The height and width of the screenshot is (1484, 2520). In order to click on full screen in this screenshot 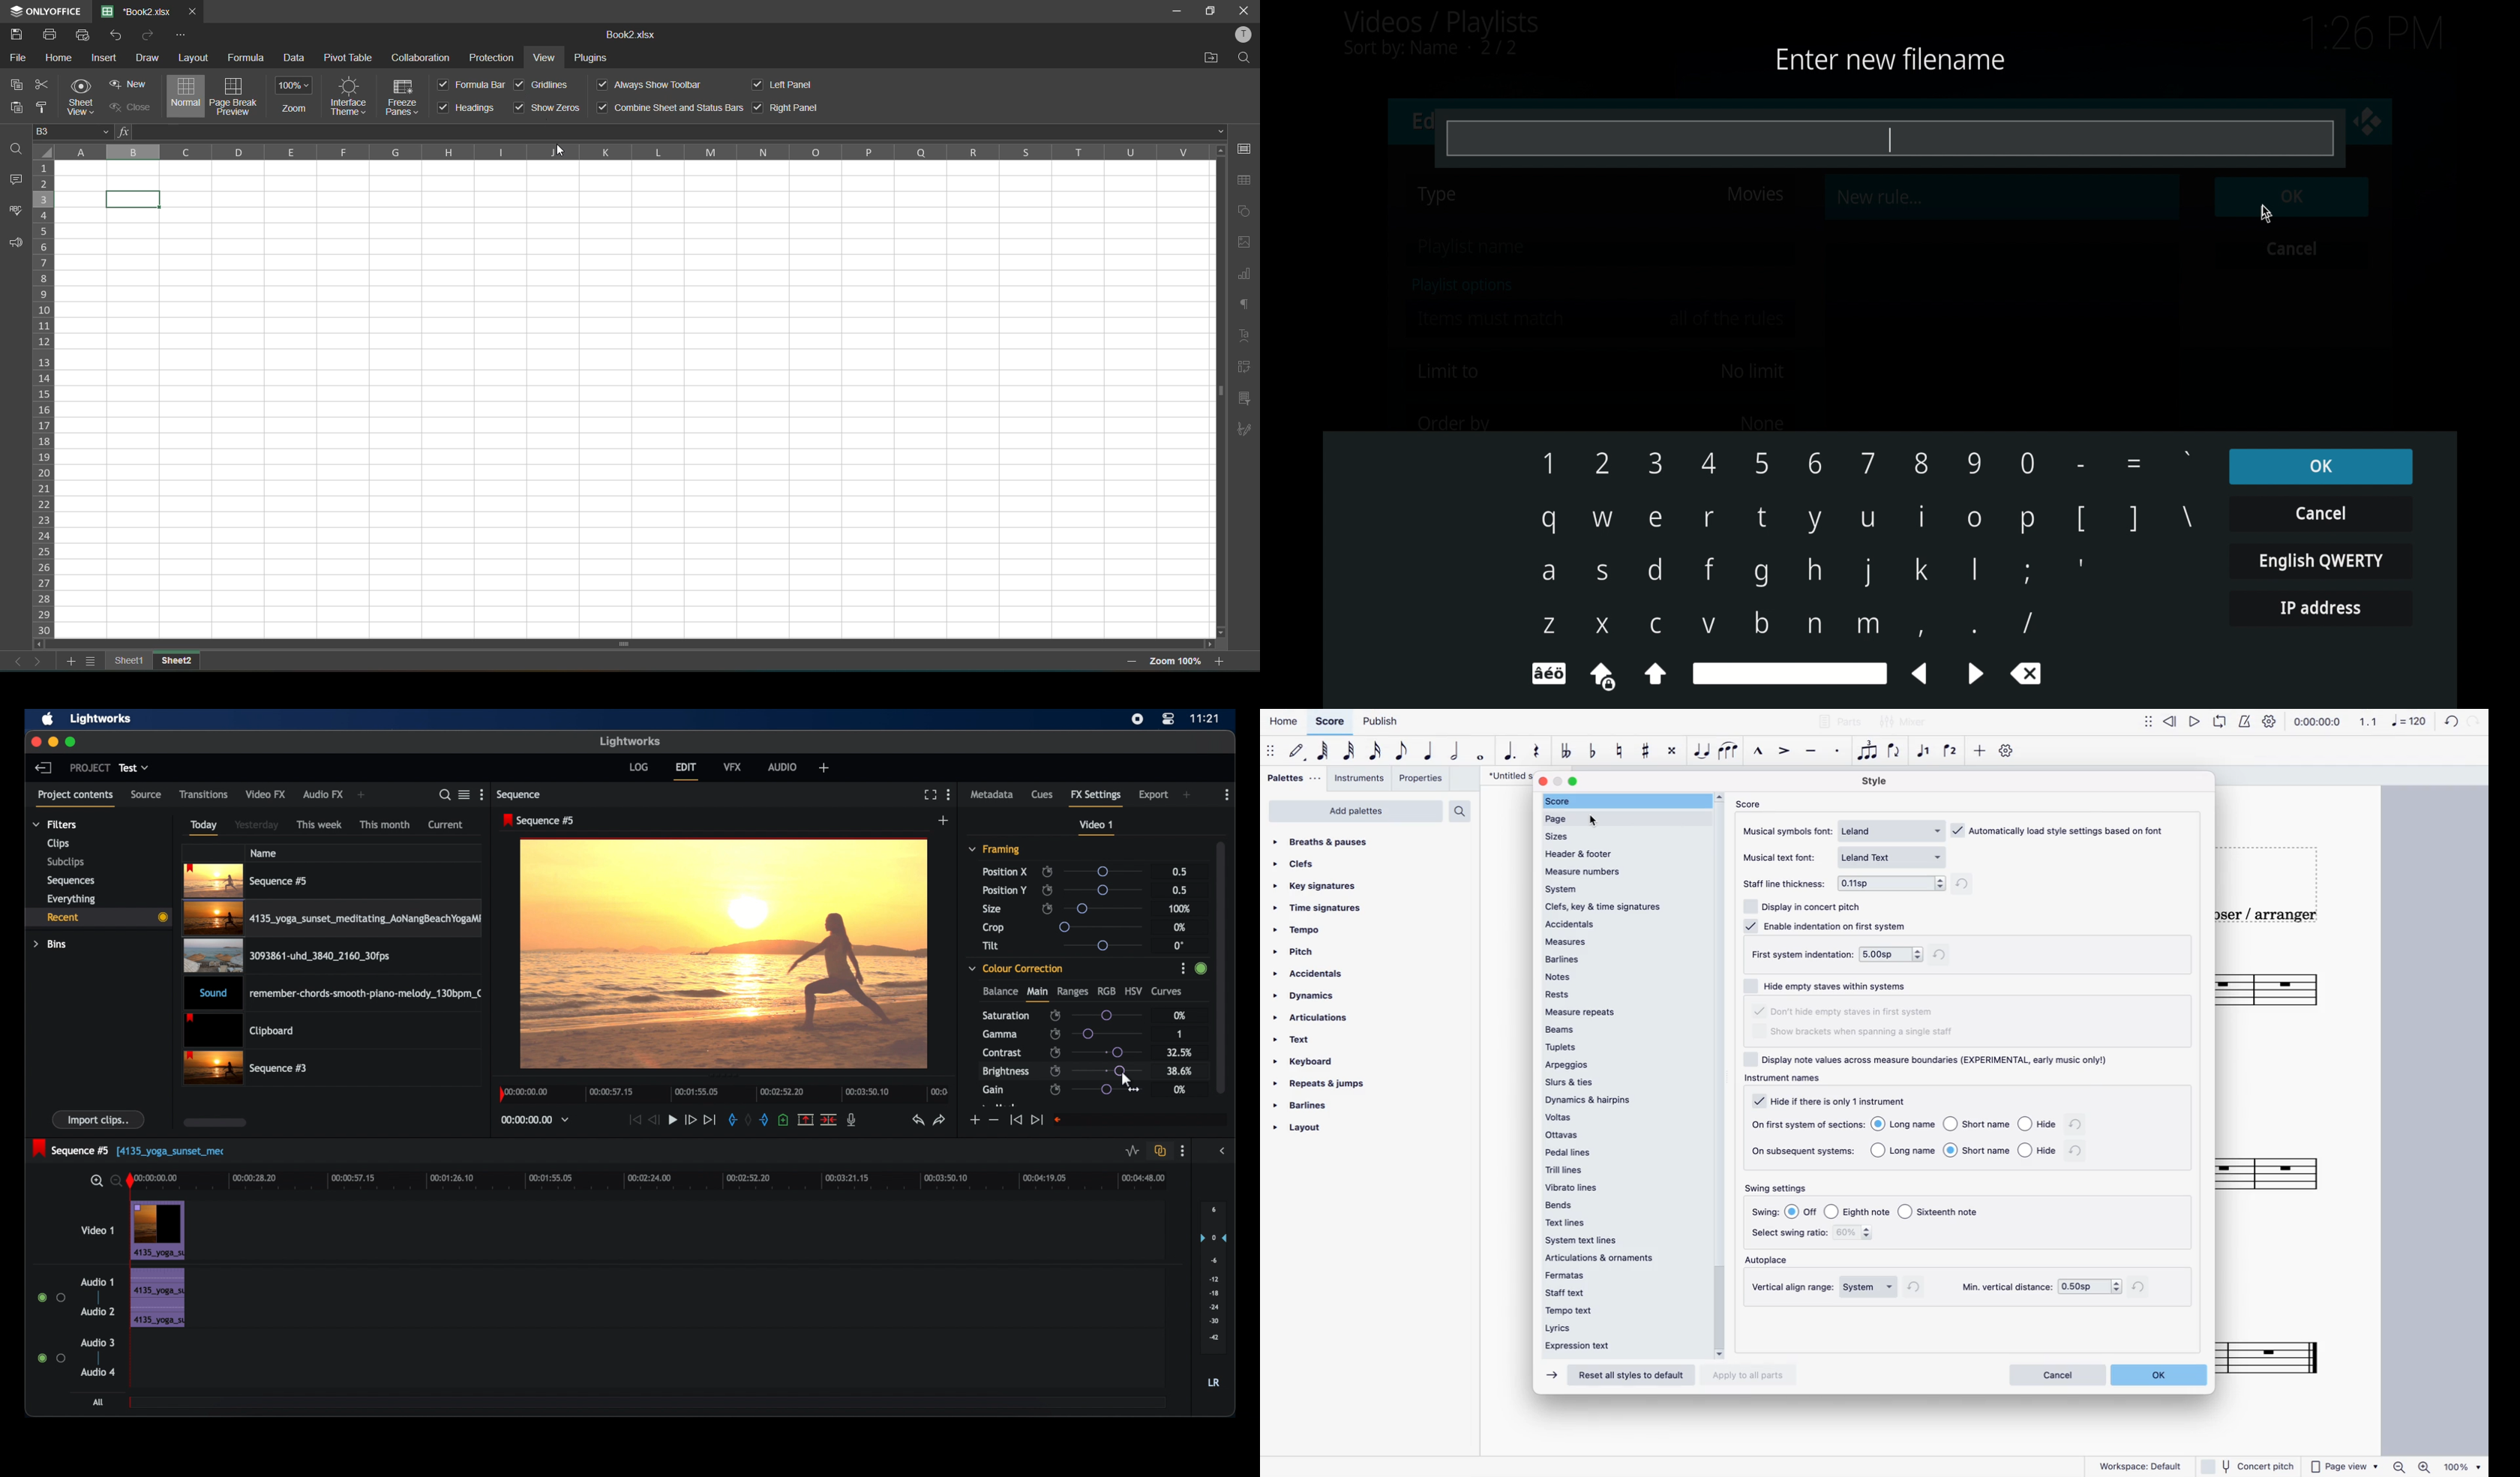, I will do `click(930, 795)`.